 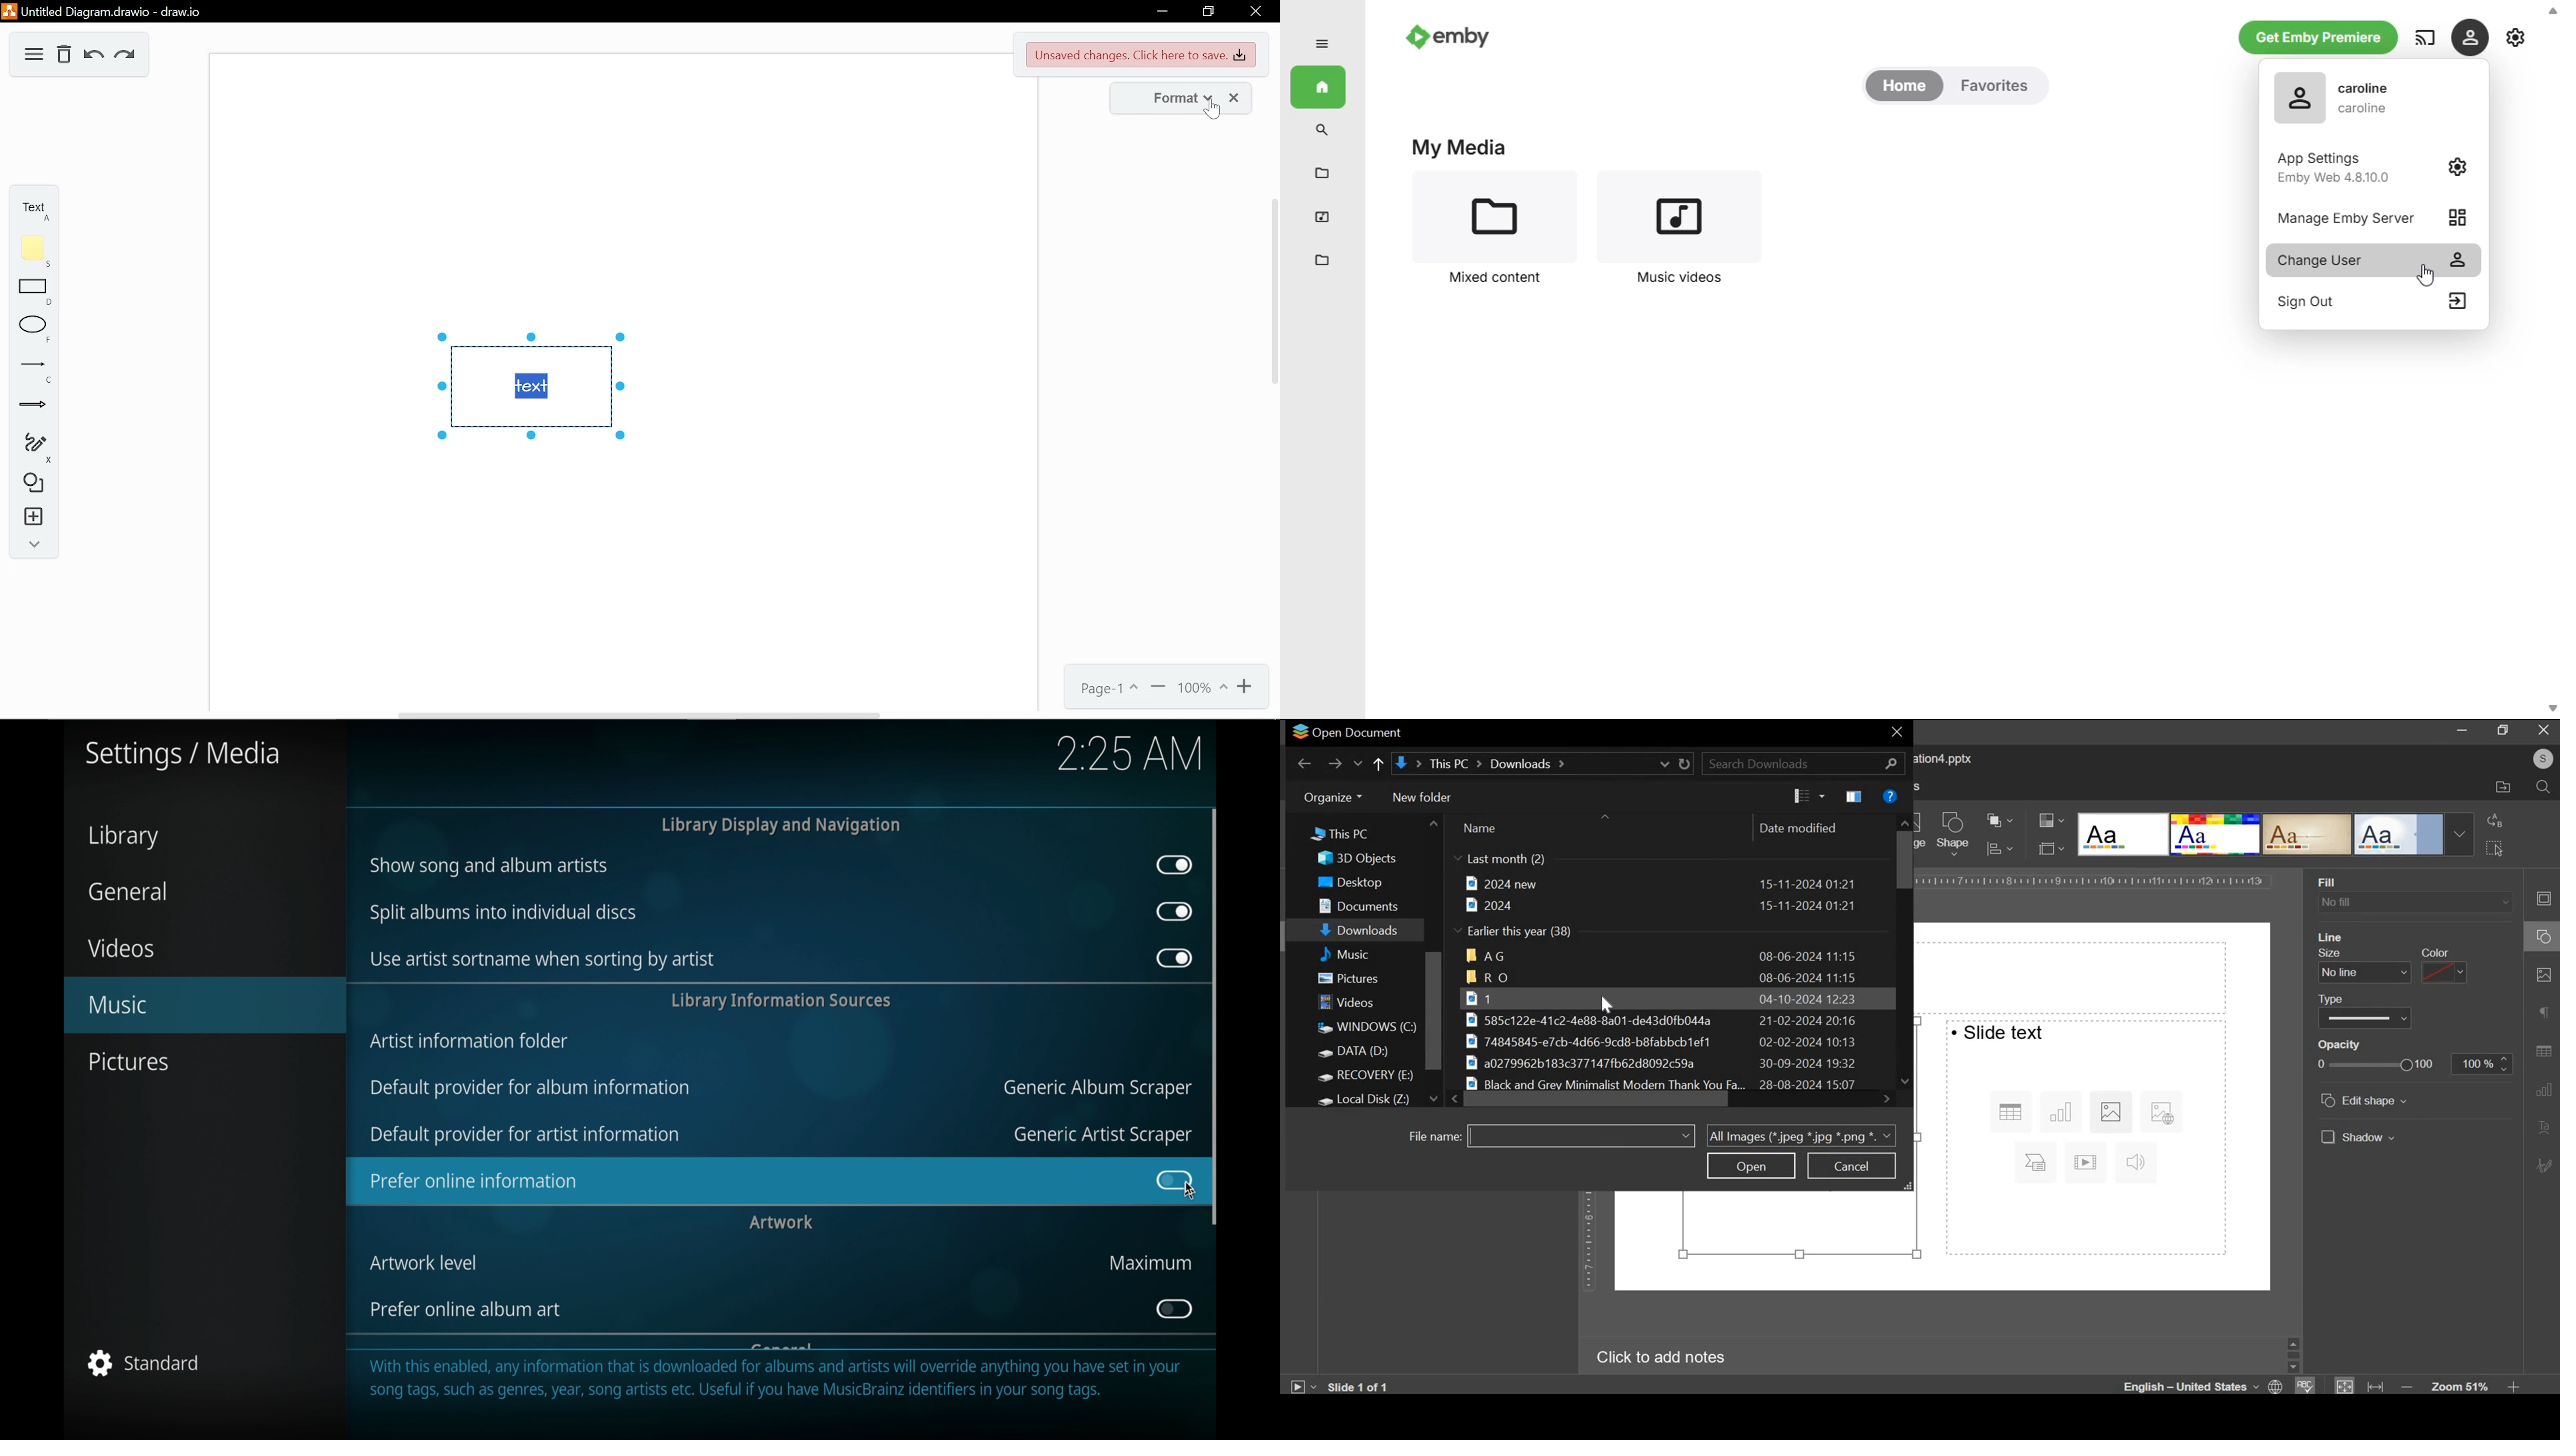 What do you see at coordinates (2413, 903) in the screenshot?
I see `background fill` at bounding box center [2413, 903].